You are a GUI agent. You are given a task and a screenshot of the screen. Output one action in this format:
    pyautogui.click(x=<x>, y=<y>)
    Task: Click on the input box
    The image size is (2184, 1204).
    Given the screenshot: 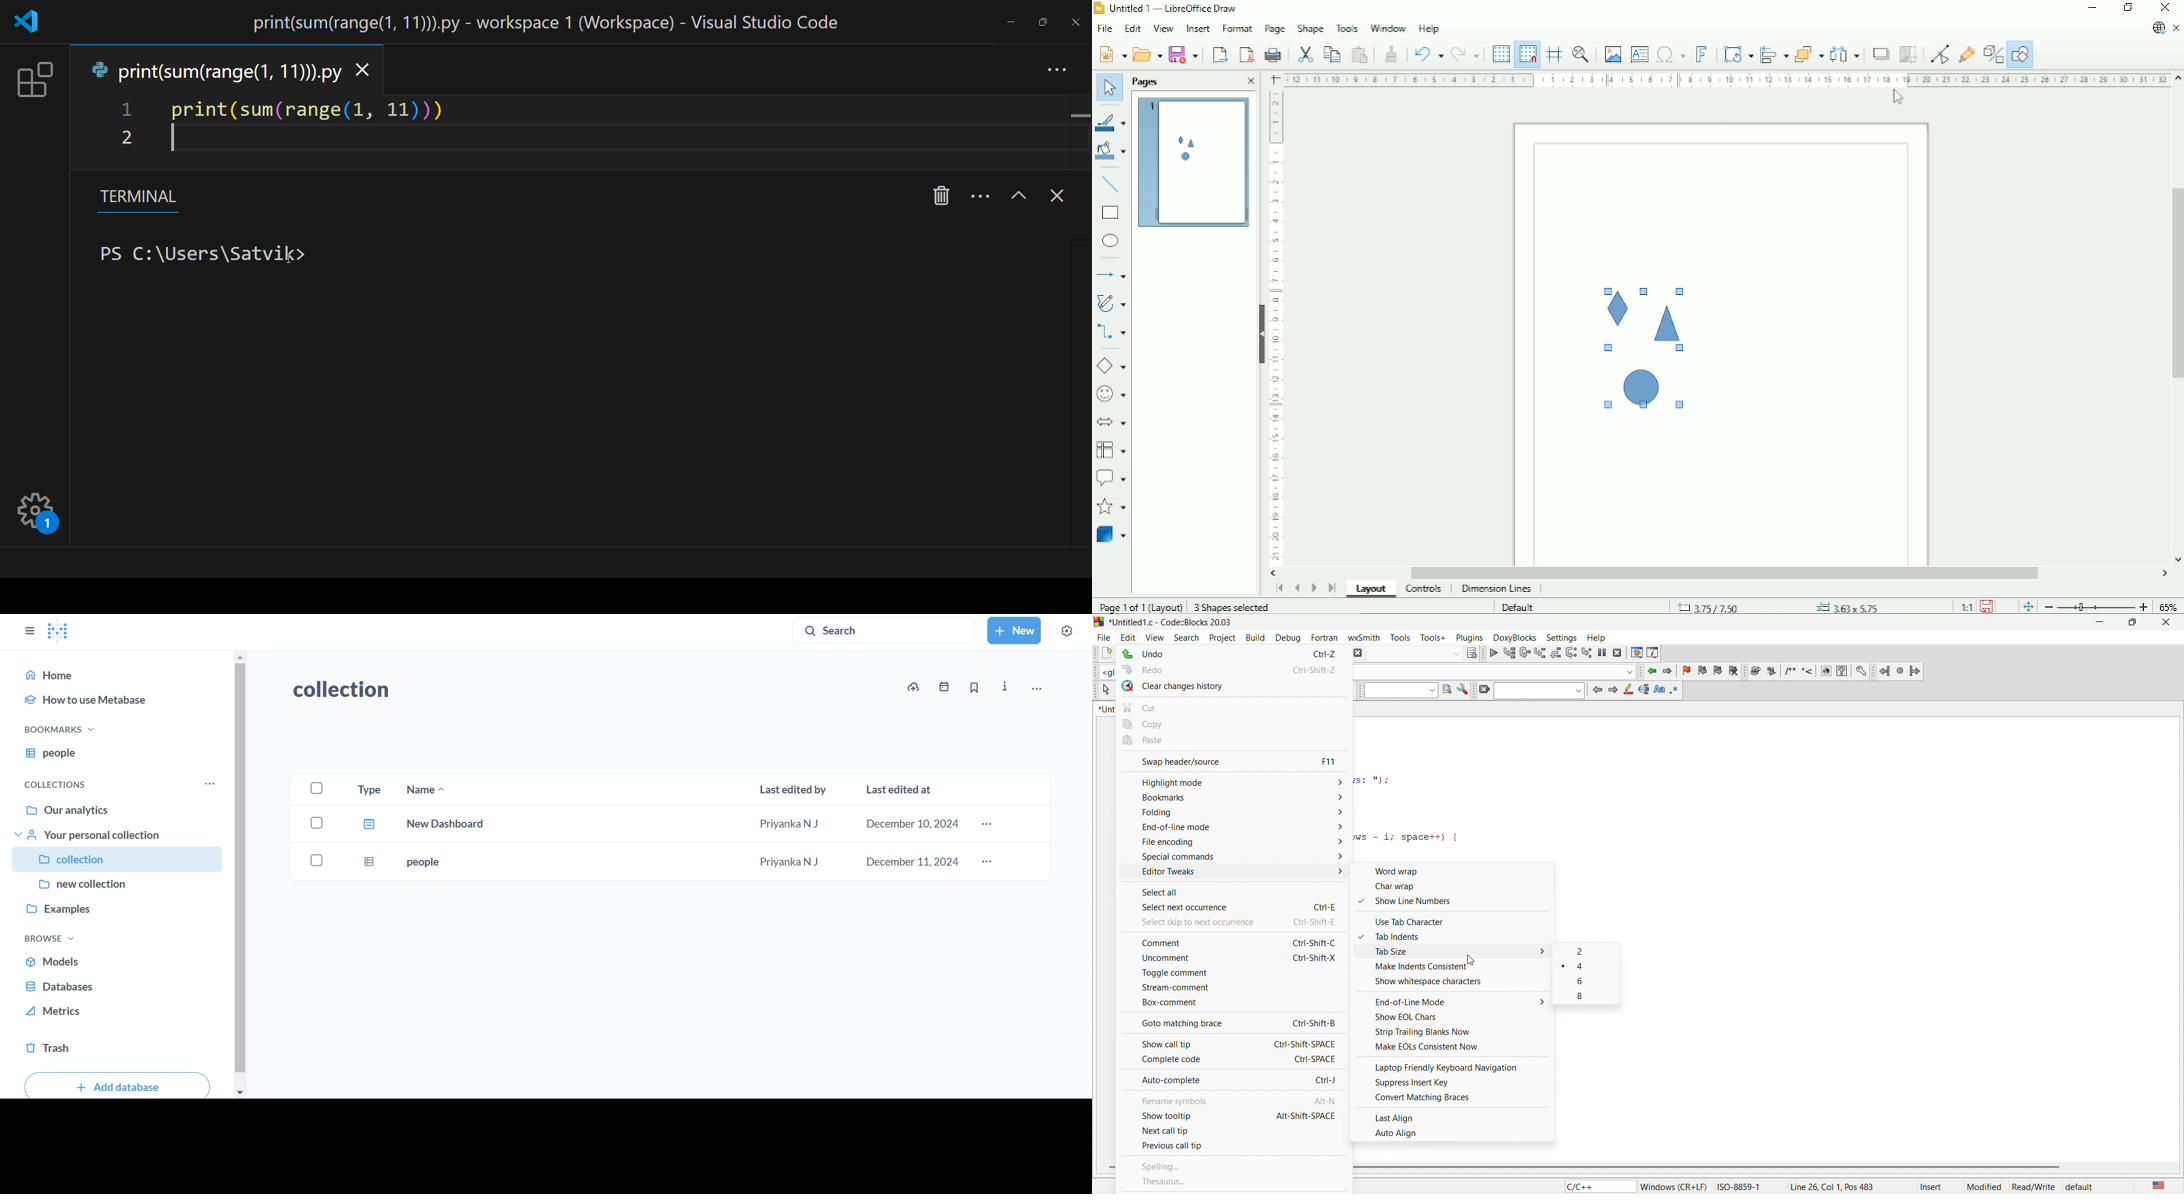 What is the action you would take?
    pyautogui.click(x=1494, y=669)
    